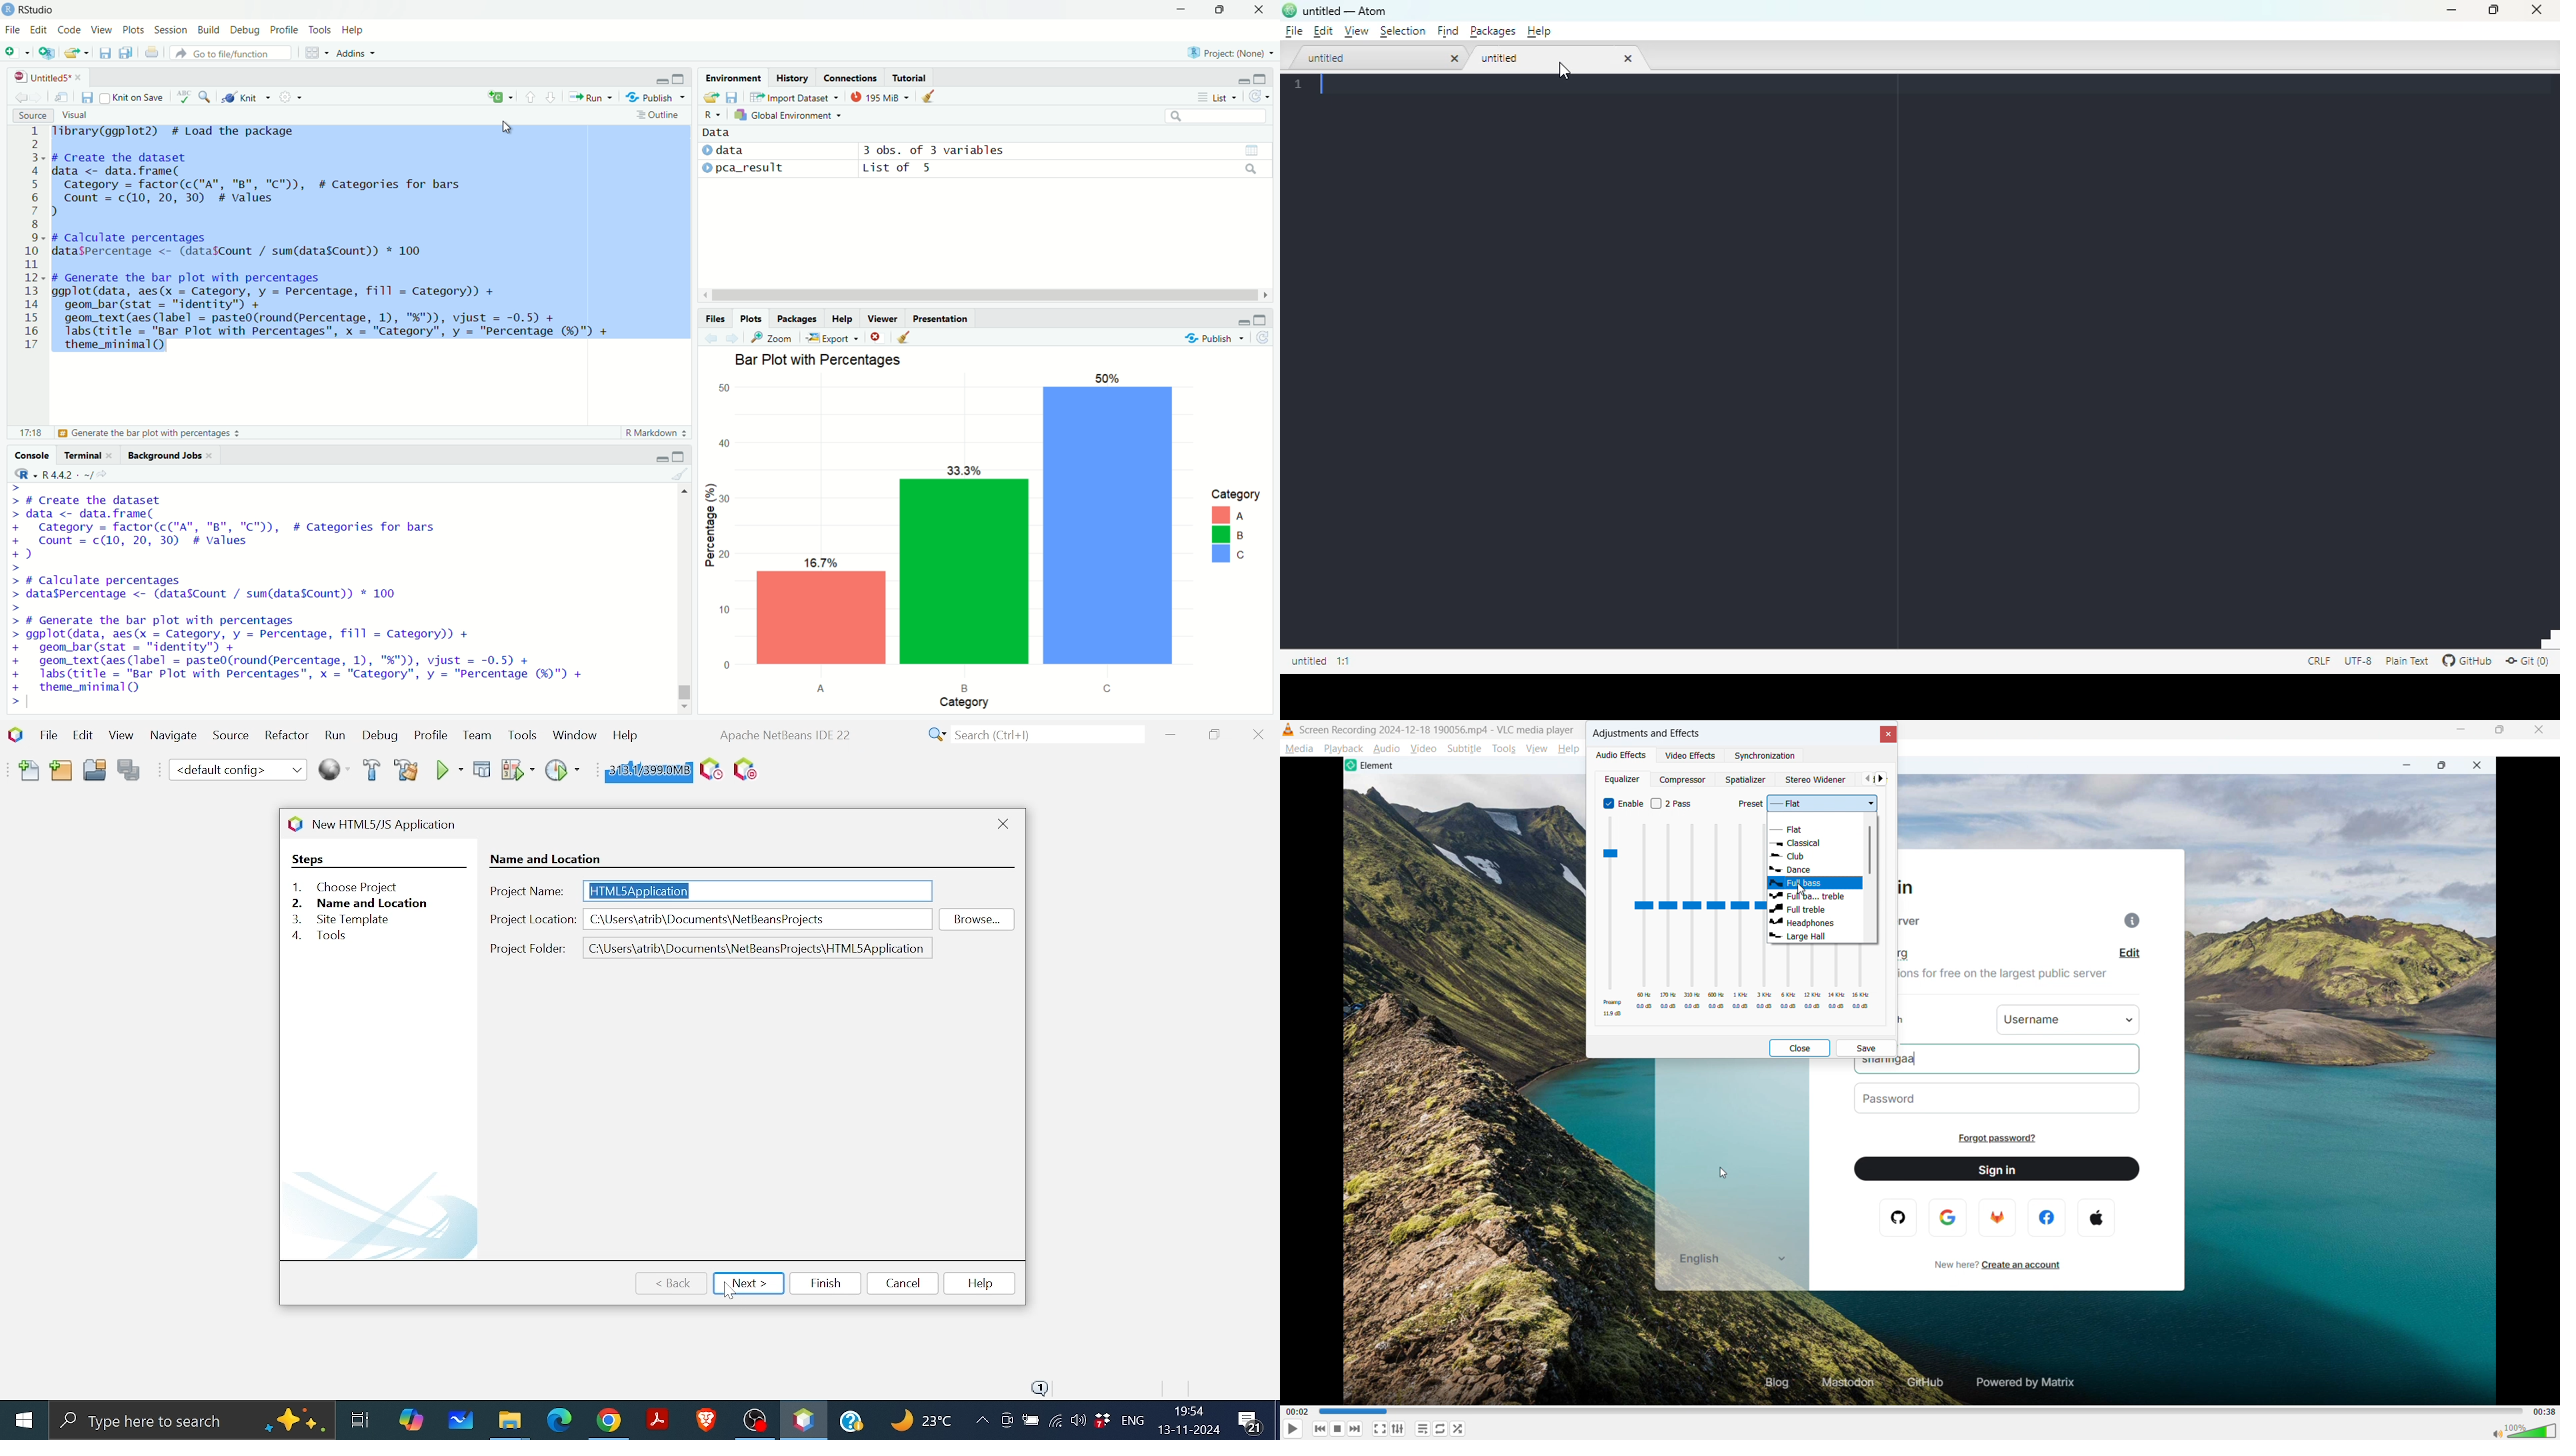 This screenshot has height=1456, width=2576. Describe the element at coordinates (1338, 10) in the screenshot. I see `untitled — Atom` at that location.